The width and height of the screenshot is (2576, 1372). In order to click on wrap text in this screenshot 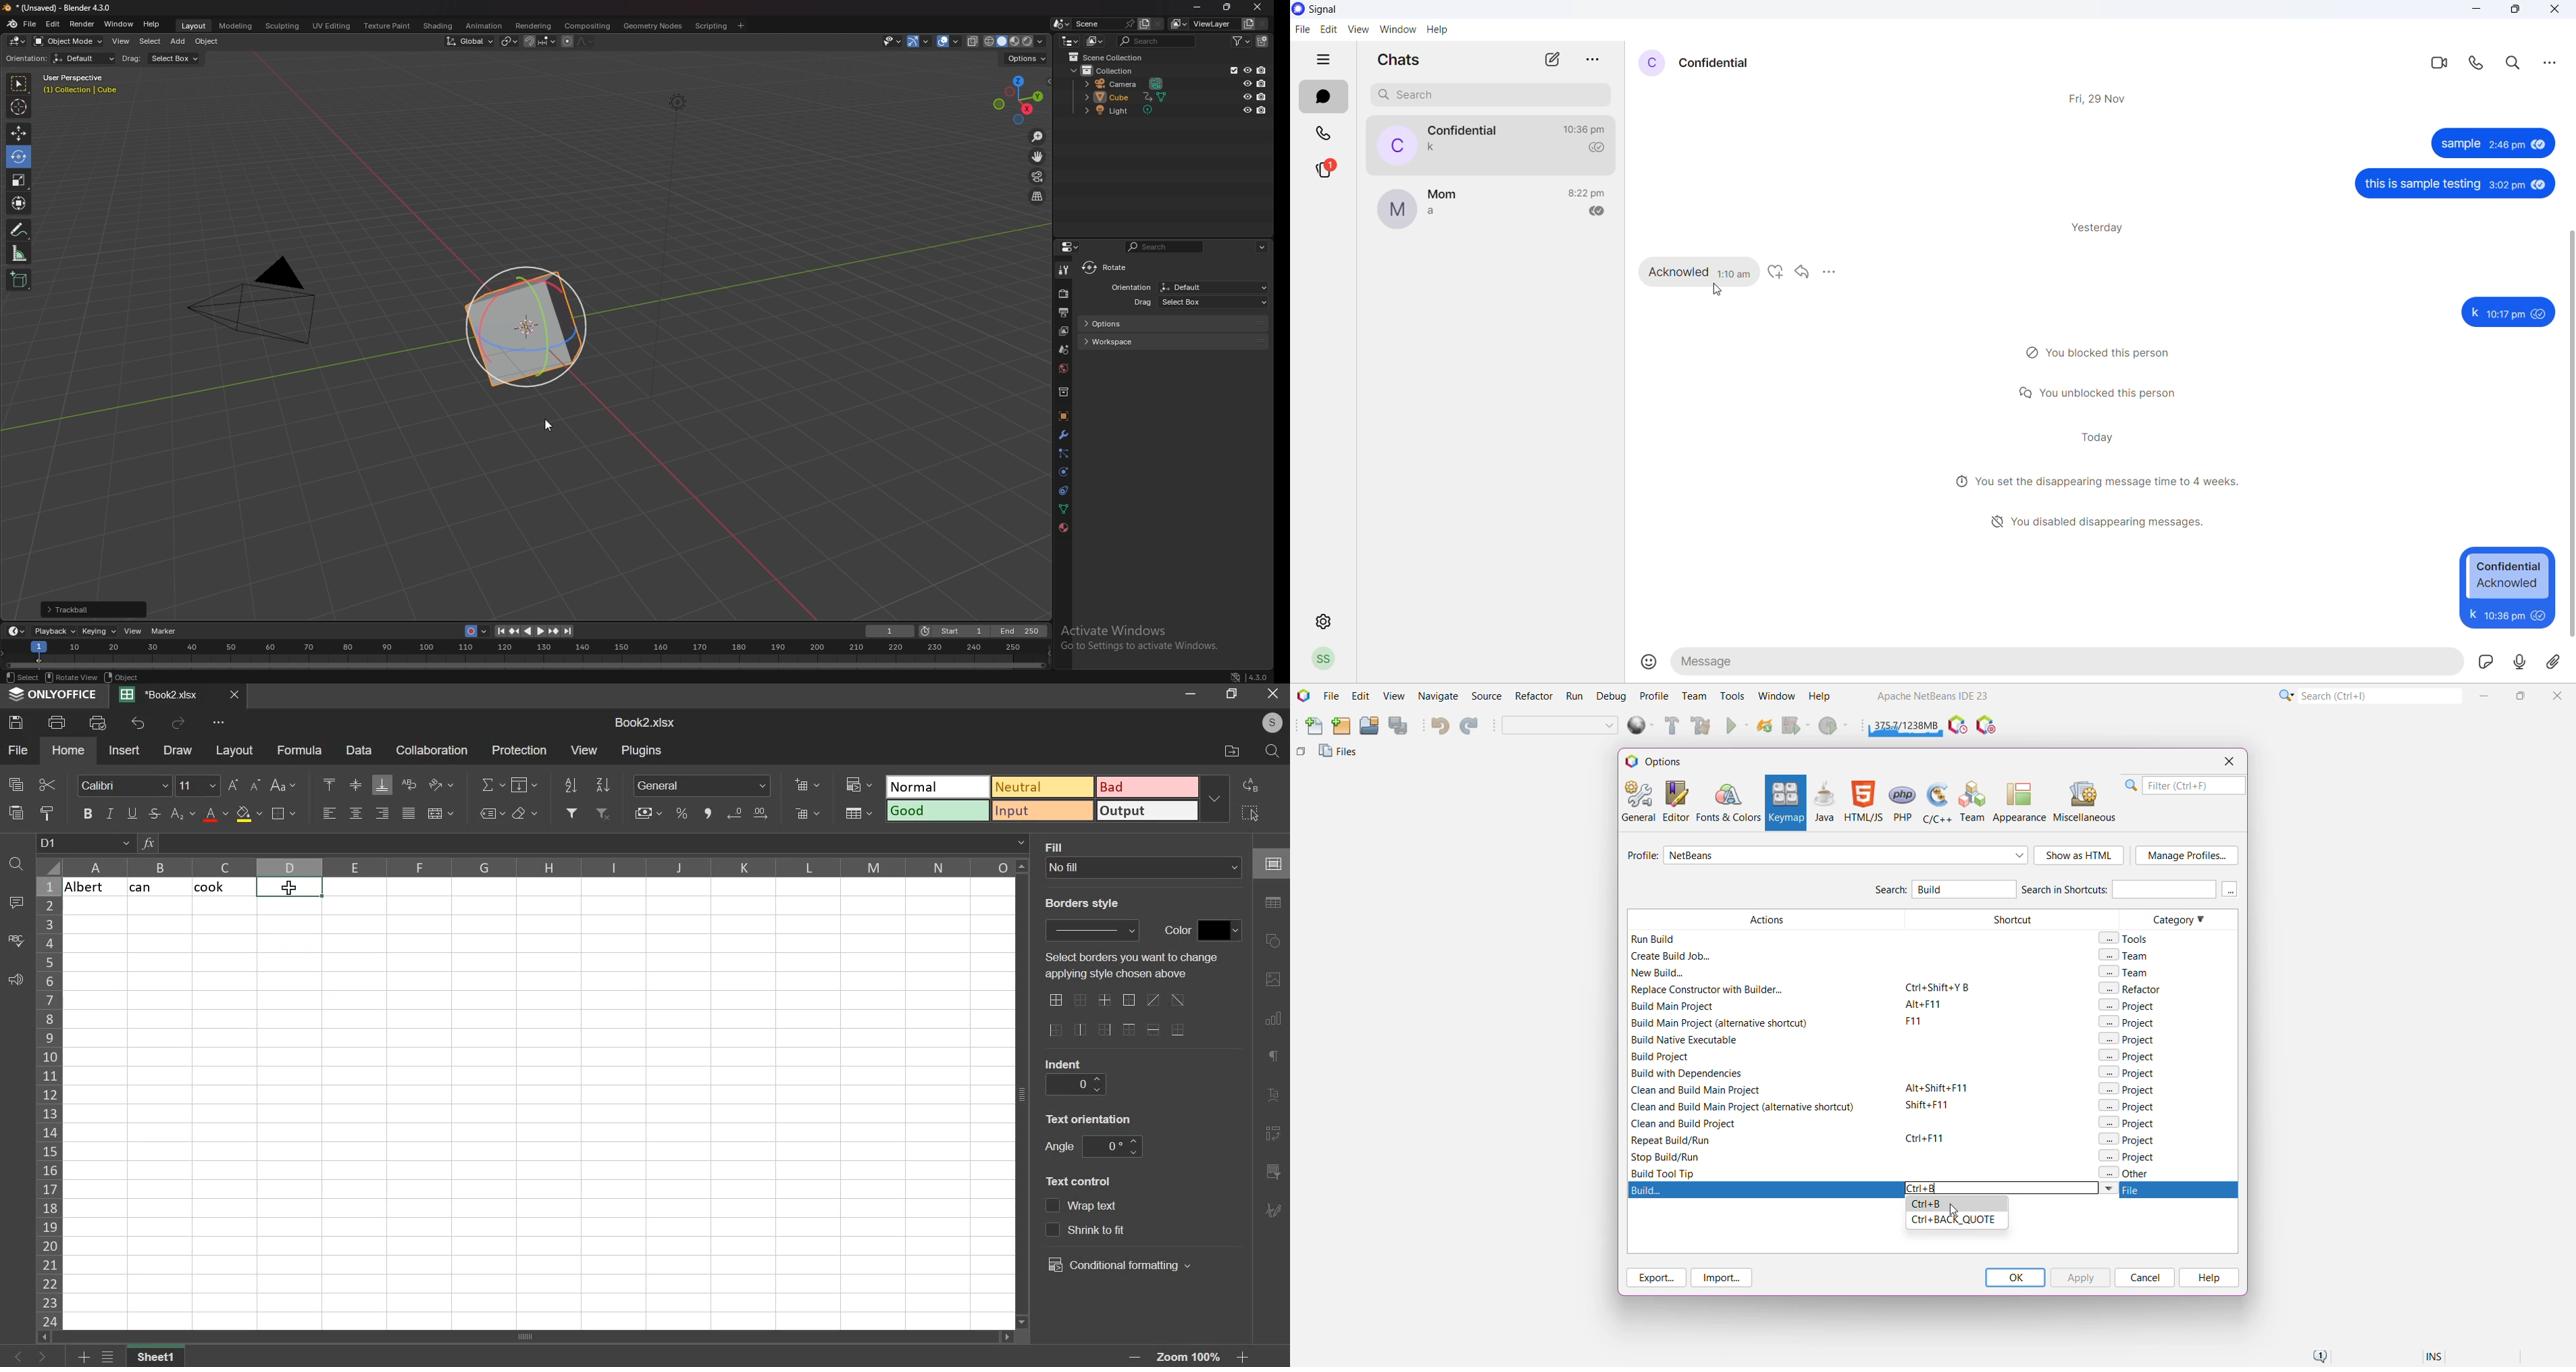, I will do `click(411, 783)`.